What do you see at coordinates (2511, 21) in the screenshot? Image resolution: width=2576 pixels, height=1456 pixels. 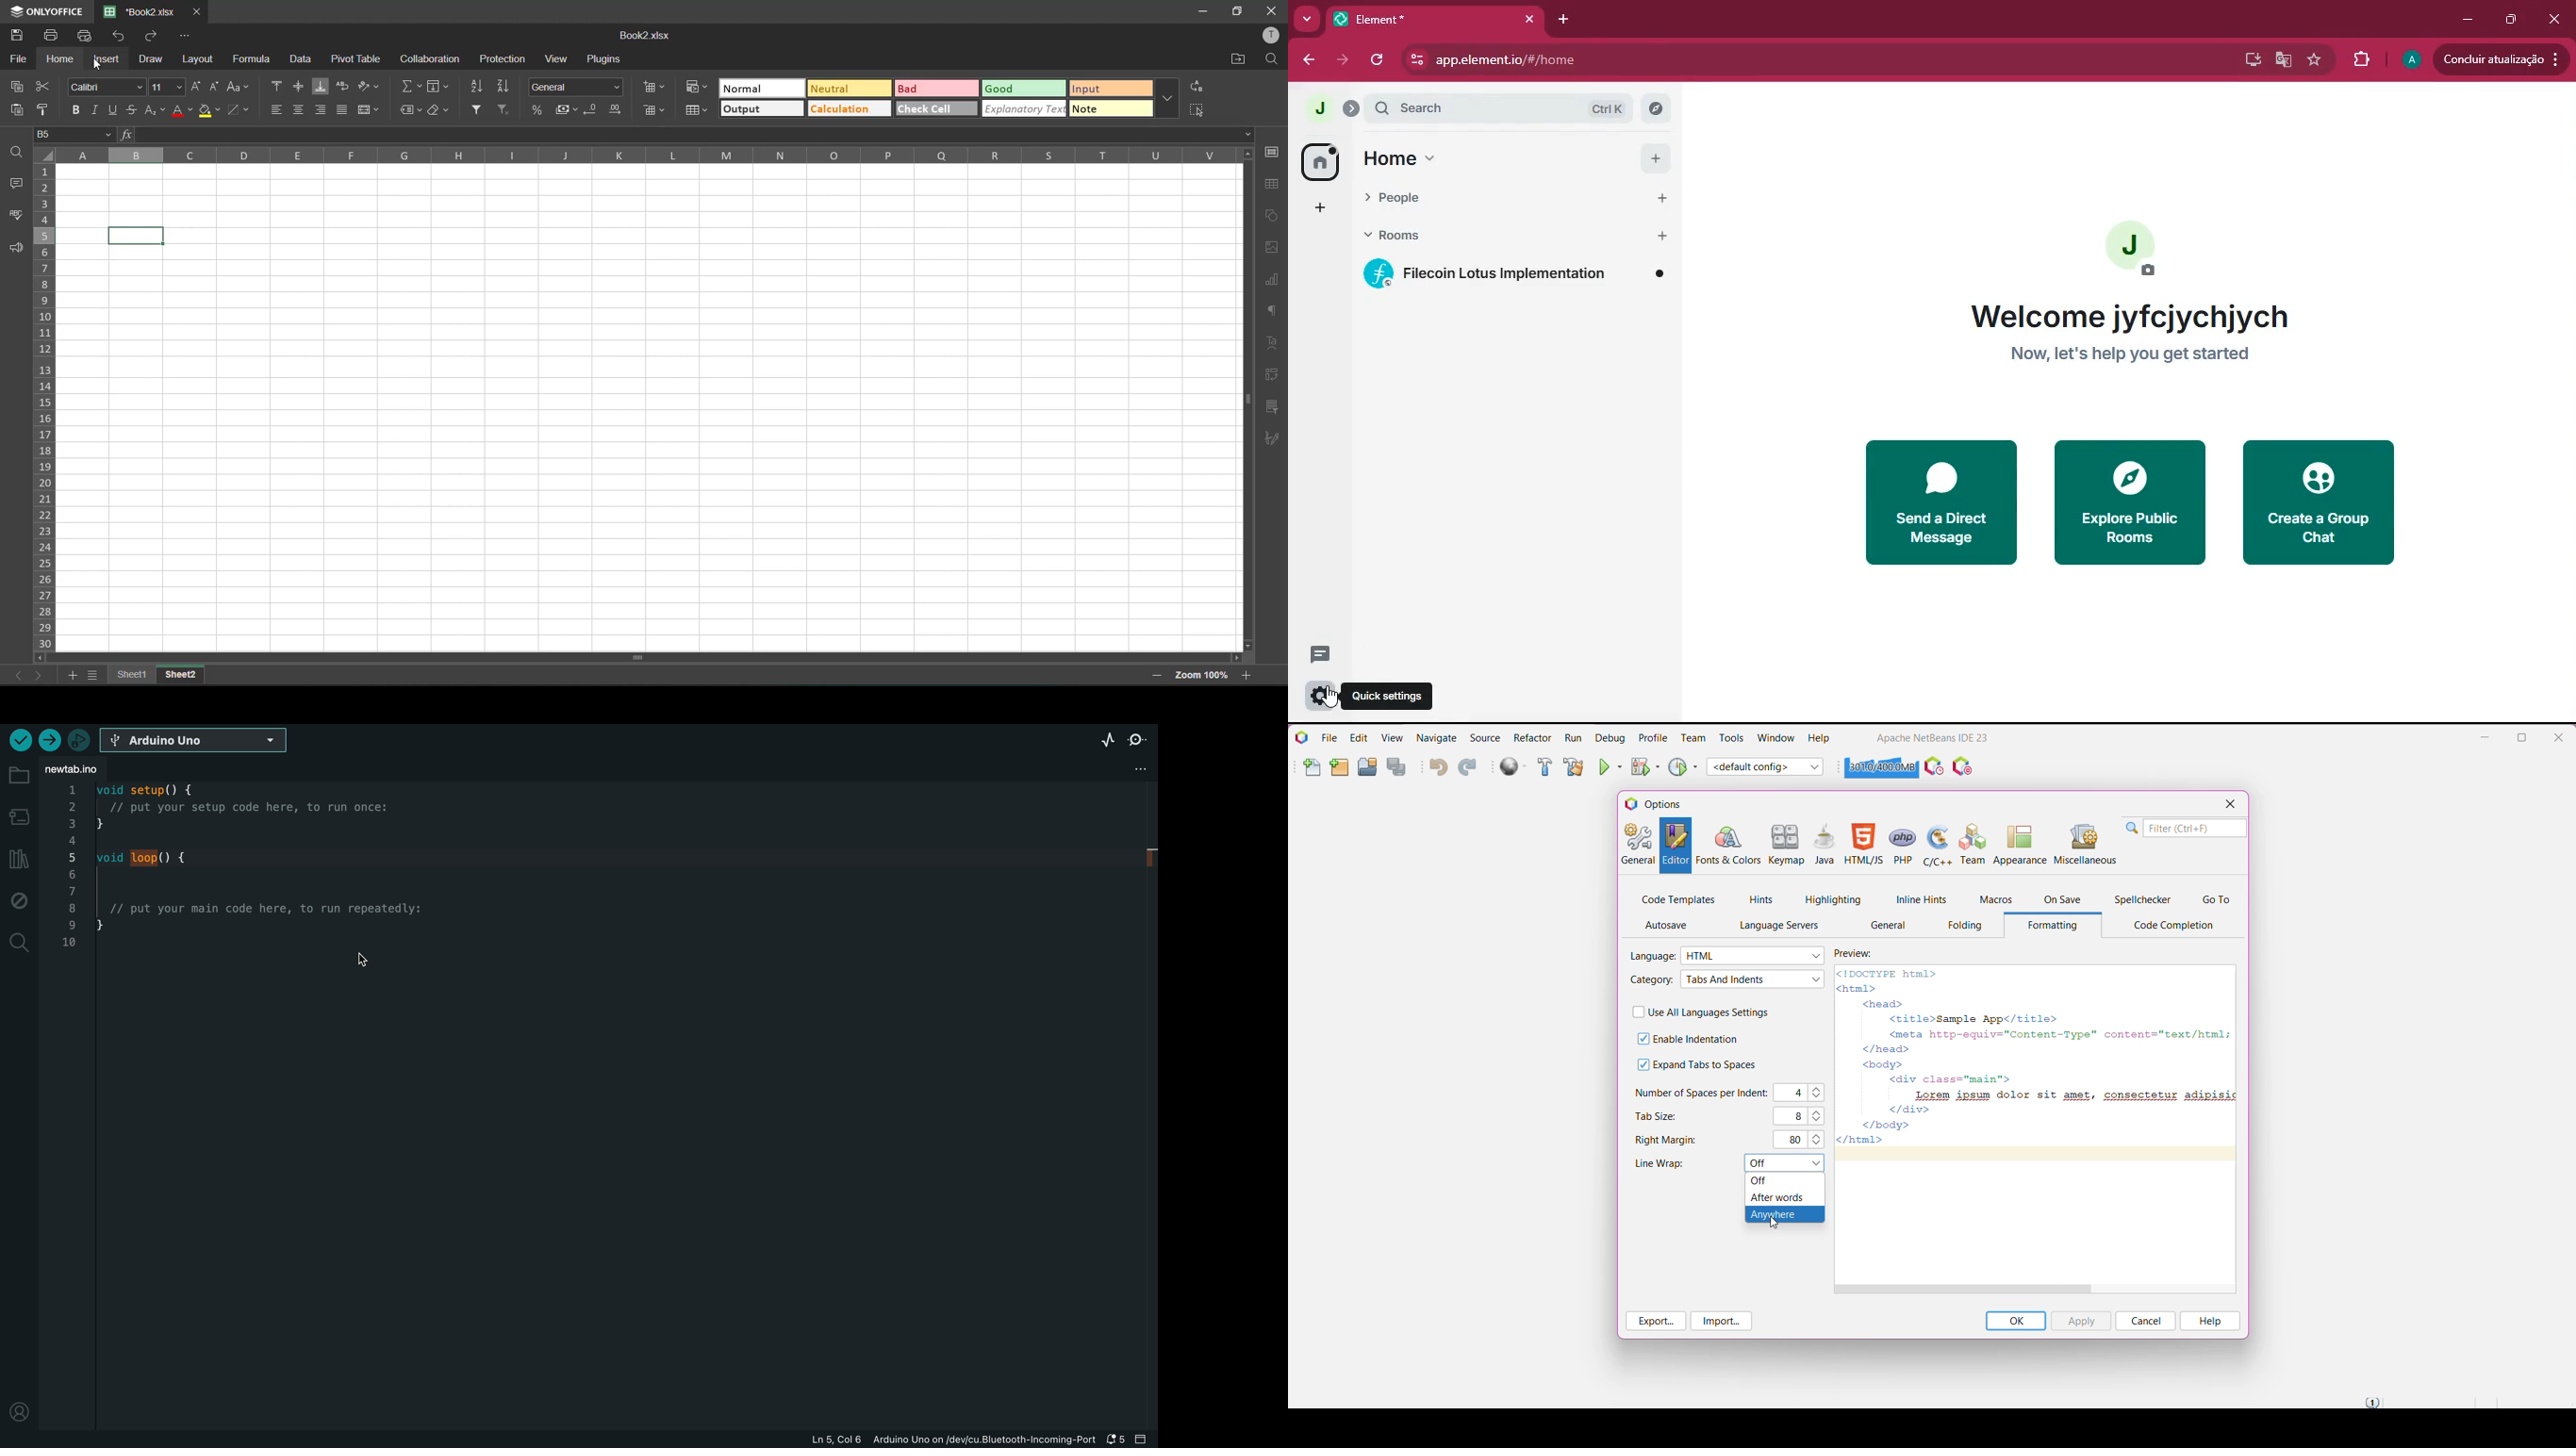 I see `maximize` at bounding box center [2511, 21].